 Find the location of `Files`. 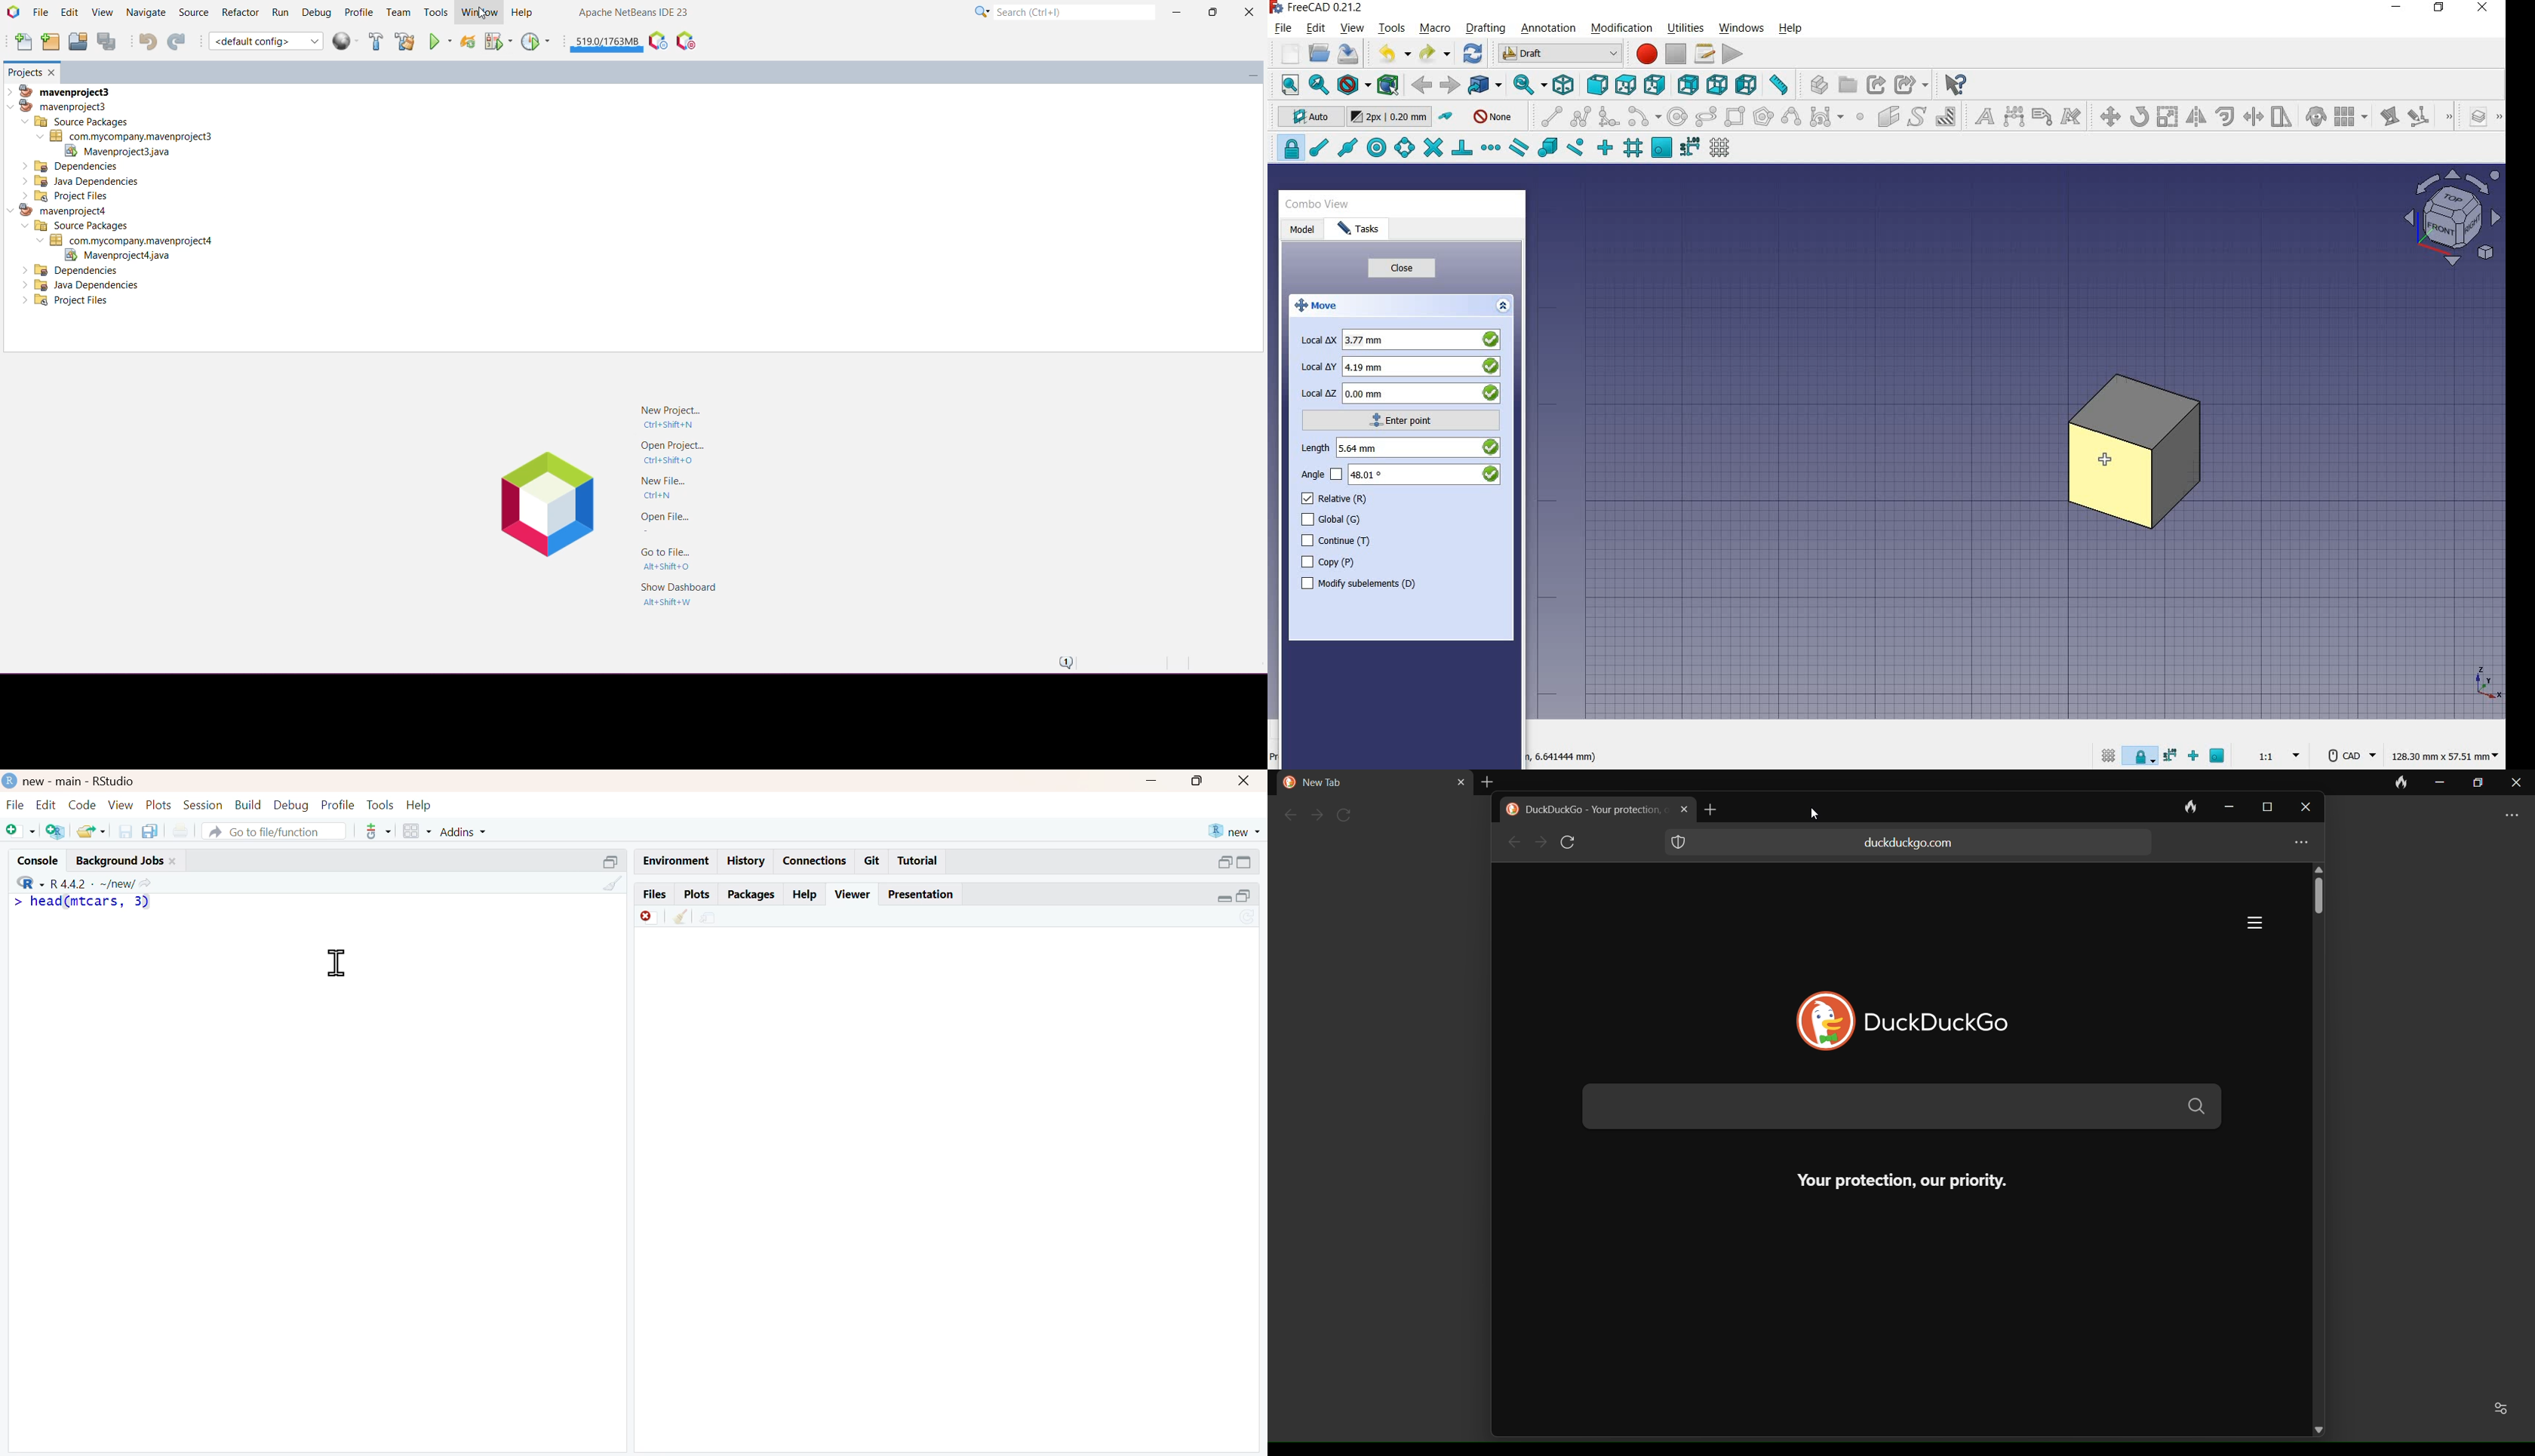

Files is located at coordinates (650, 893).